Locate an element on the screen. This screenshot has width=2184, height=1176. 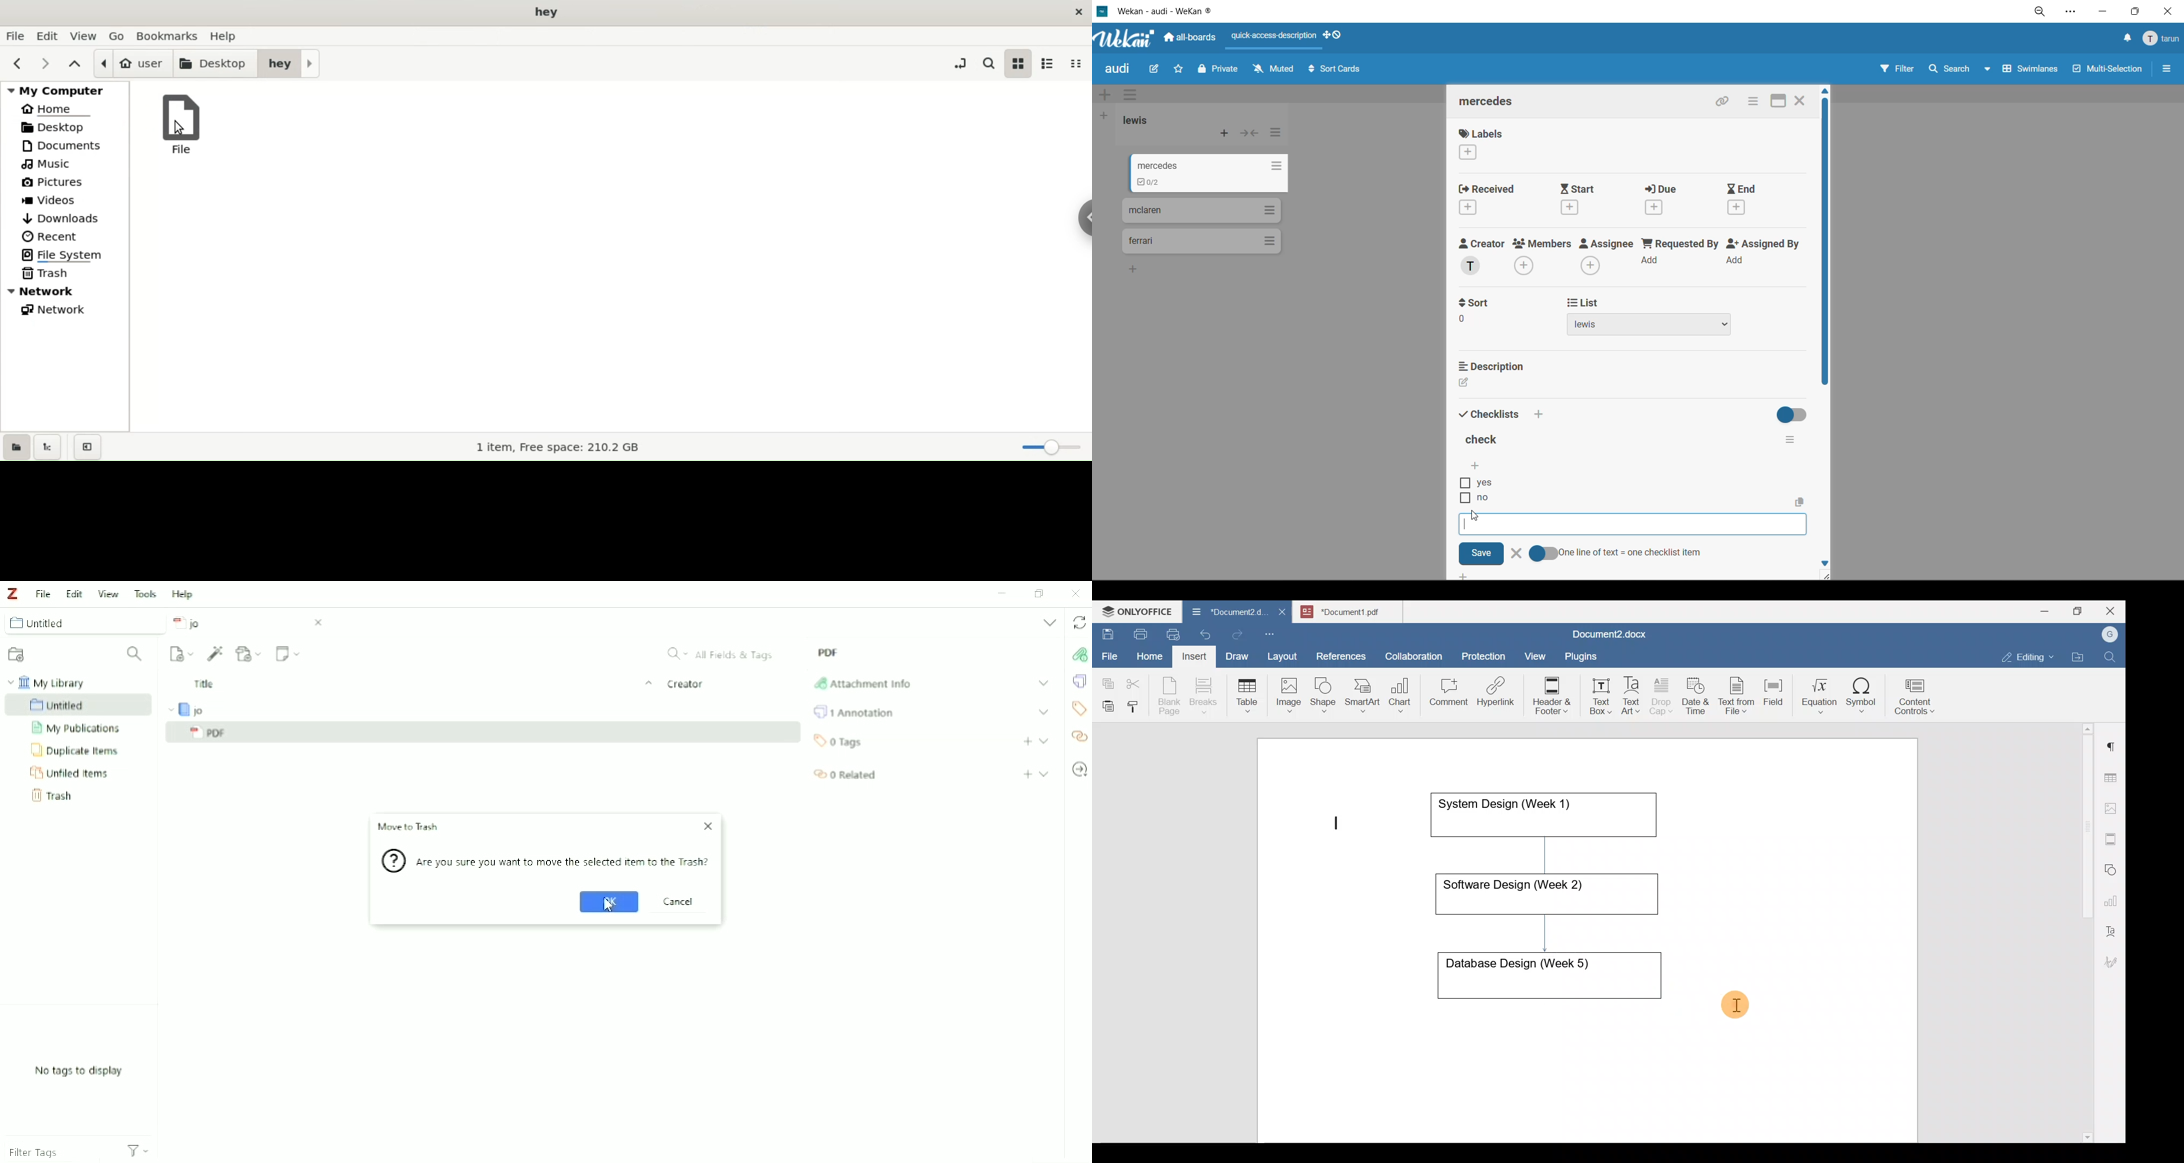
Filters is located at coordinates (146, 1145).